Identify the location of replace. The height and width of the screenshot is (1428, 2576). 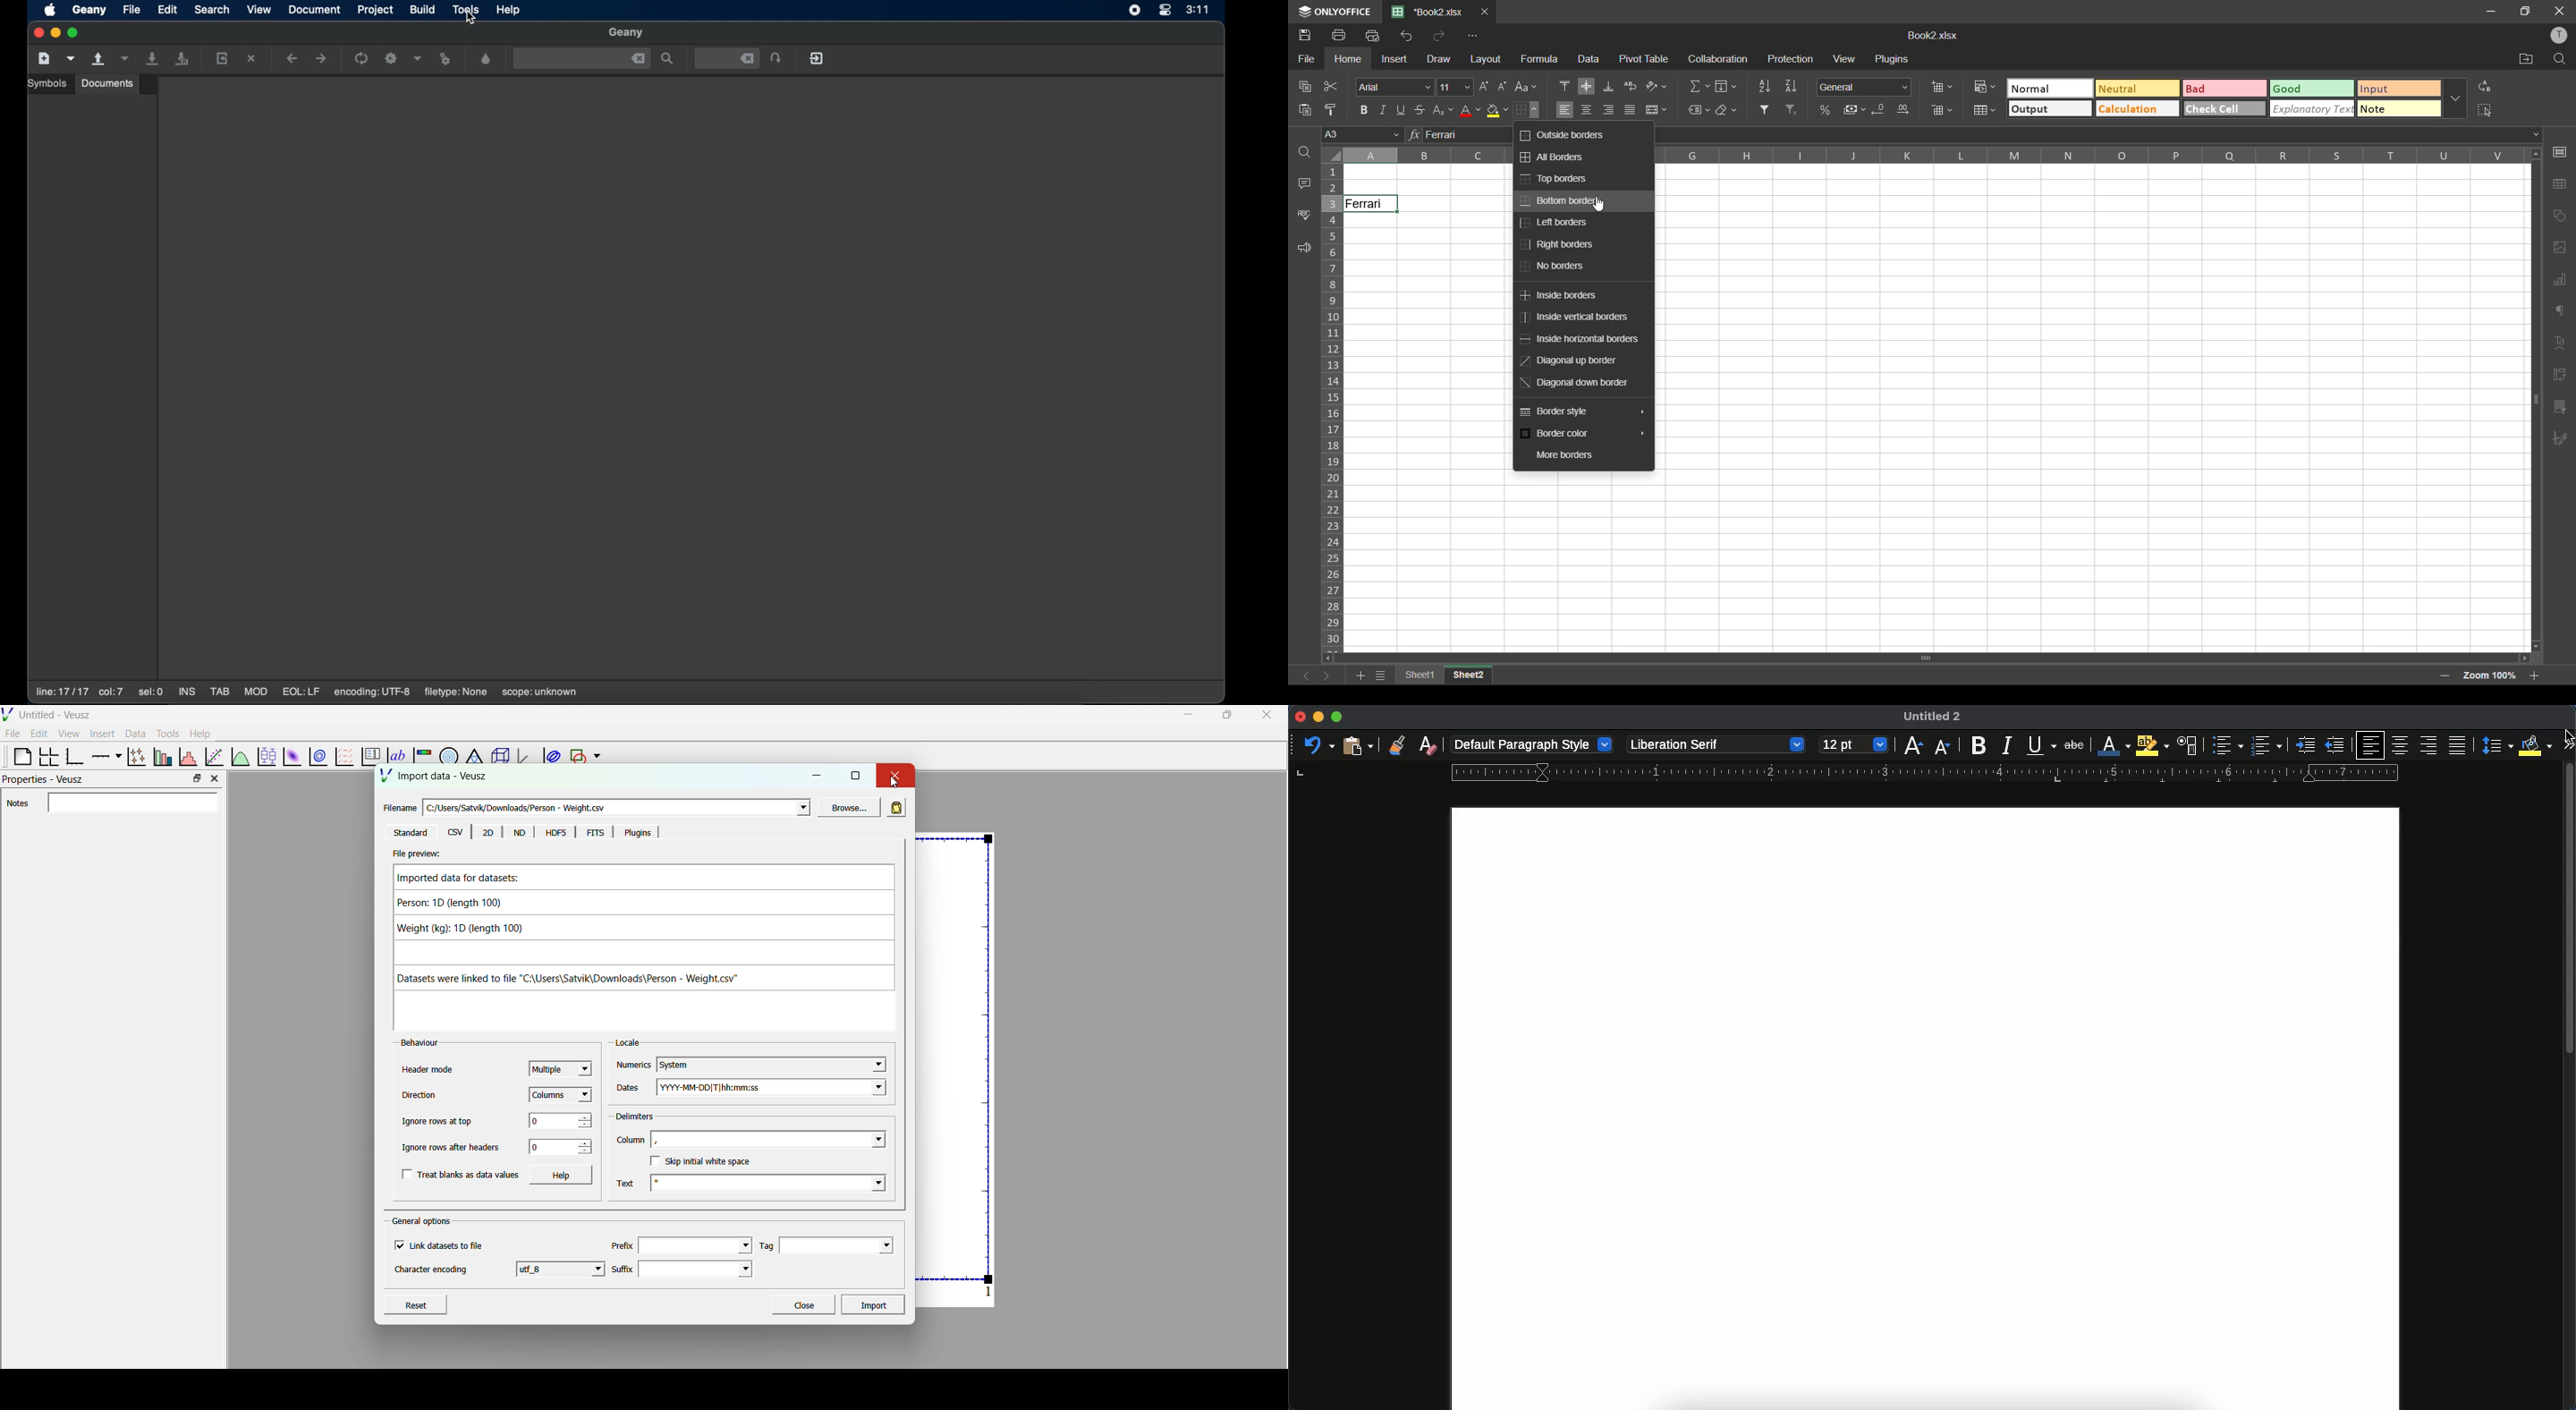
(2485, 86).